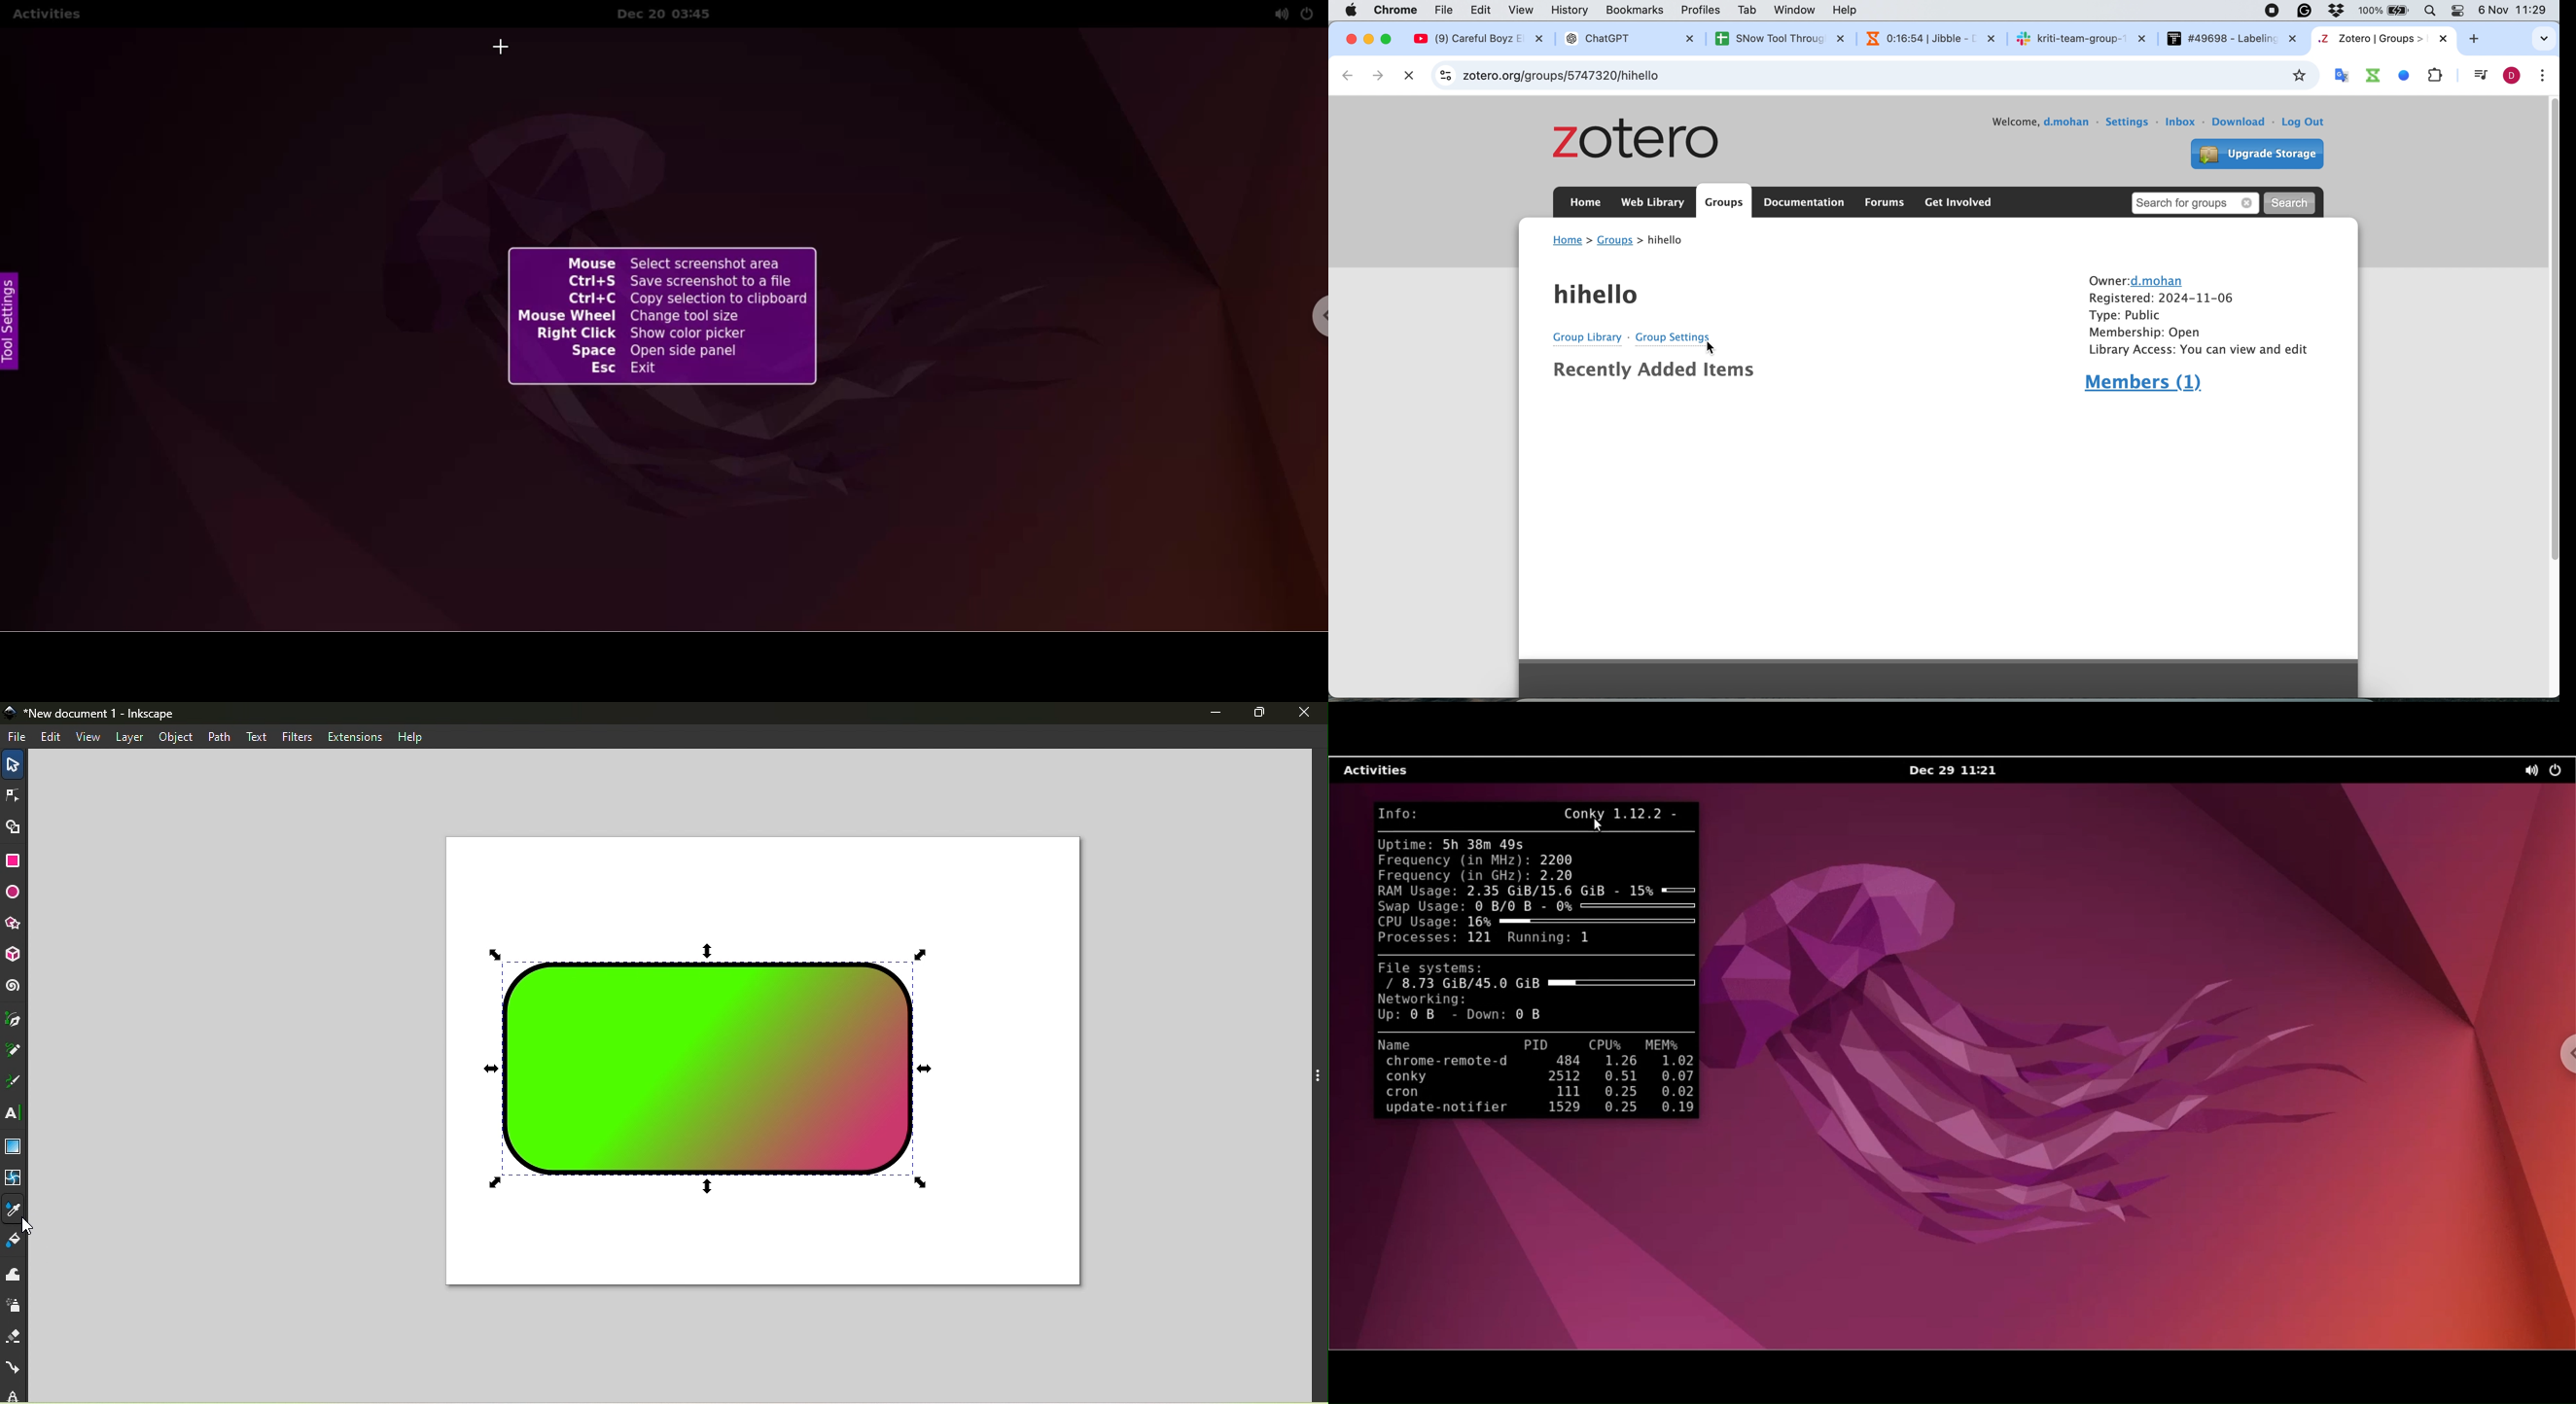 The image size is (2576, 1428). Describe the element at coordinates (1850, 9) in the screenshot. I see `help` at that location.